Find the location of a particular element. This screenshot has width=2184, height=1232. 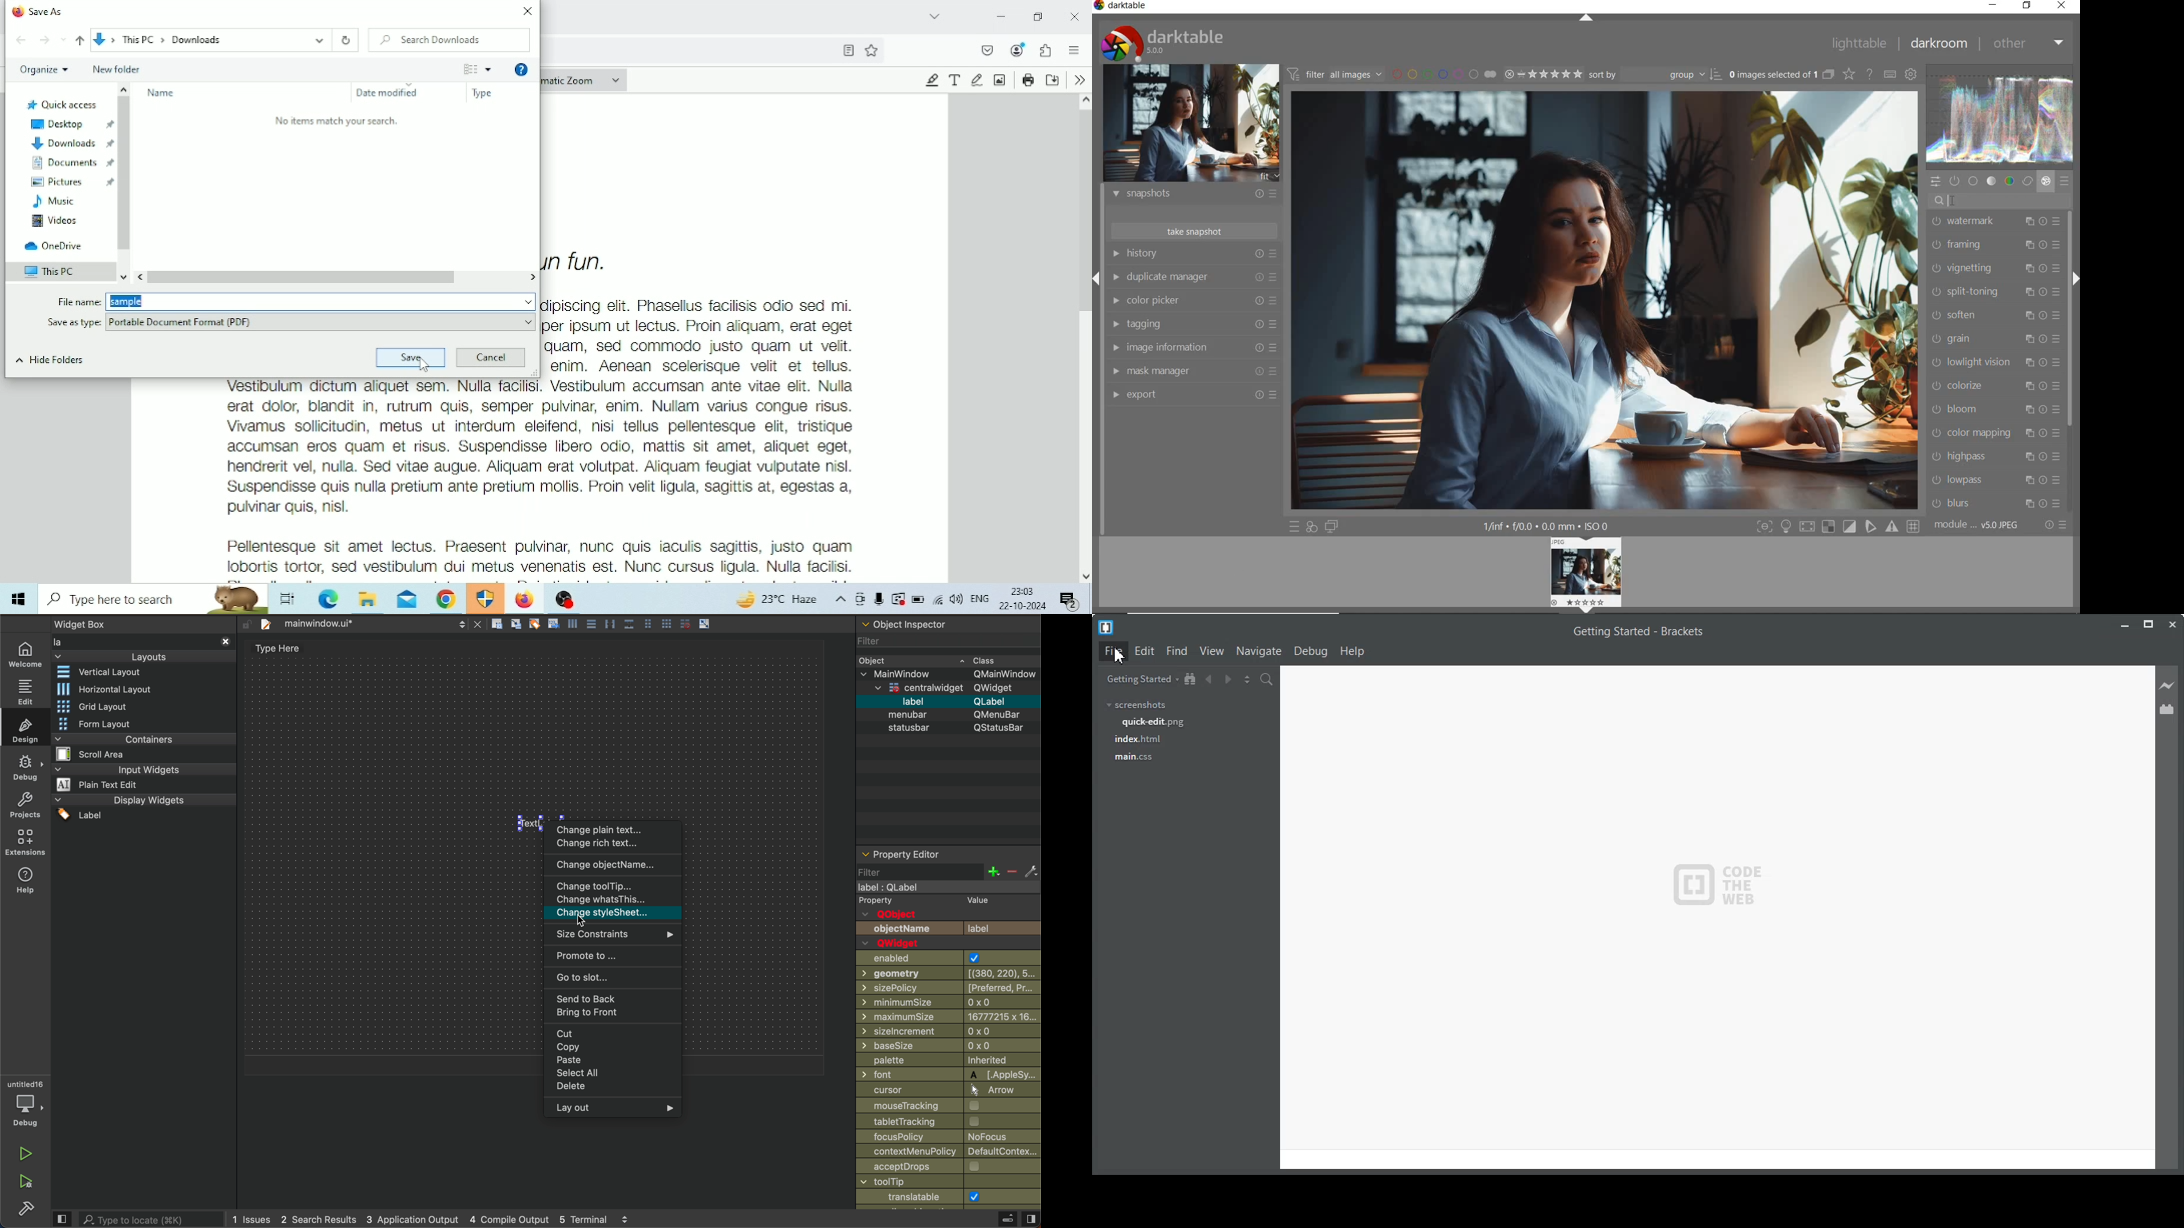

Desktop is located at coordinates (66, 123).